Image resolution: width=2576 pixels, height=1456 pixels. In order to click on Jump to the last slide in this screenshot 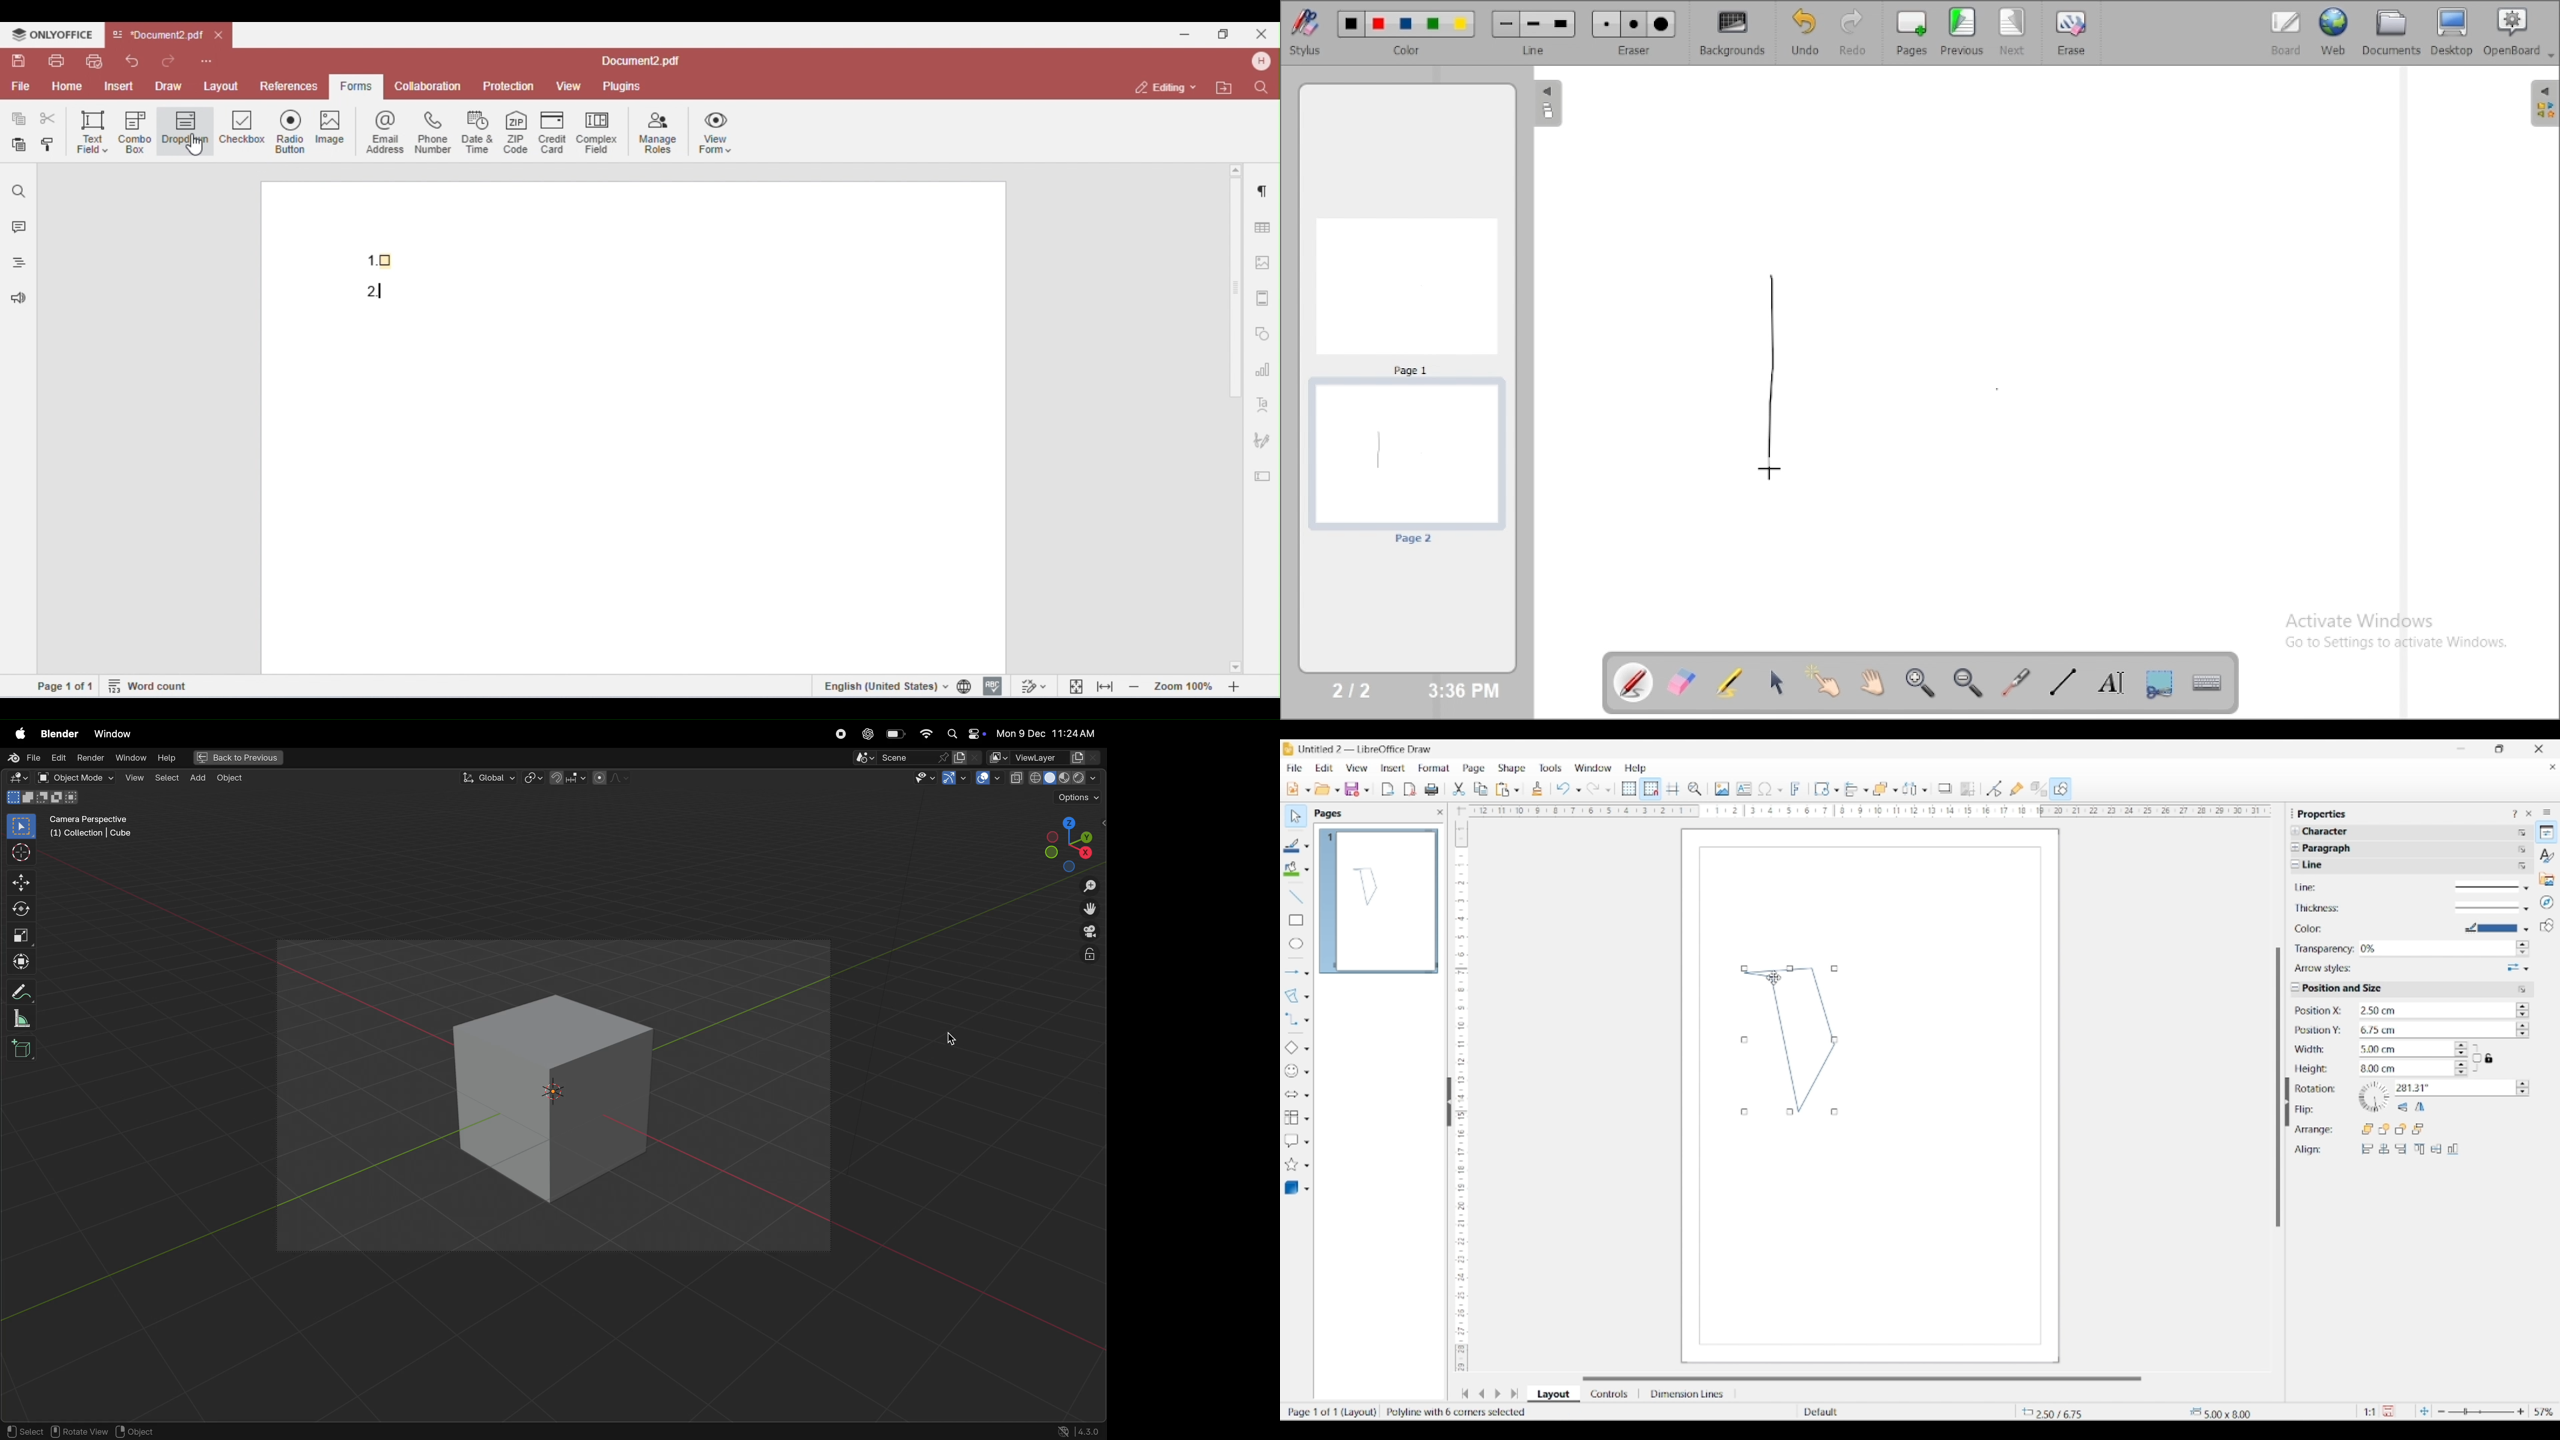, I will do `click(1515, 1393)`.